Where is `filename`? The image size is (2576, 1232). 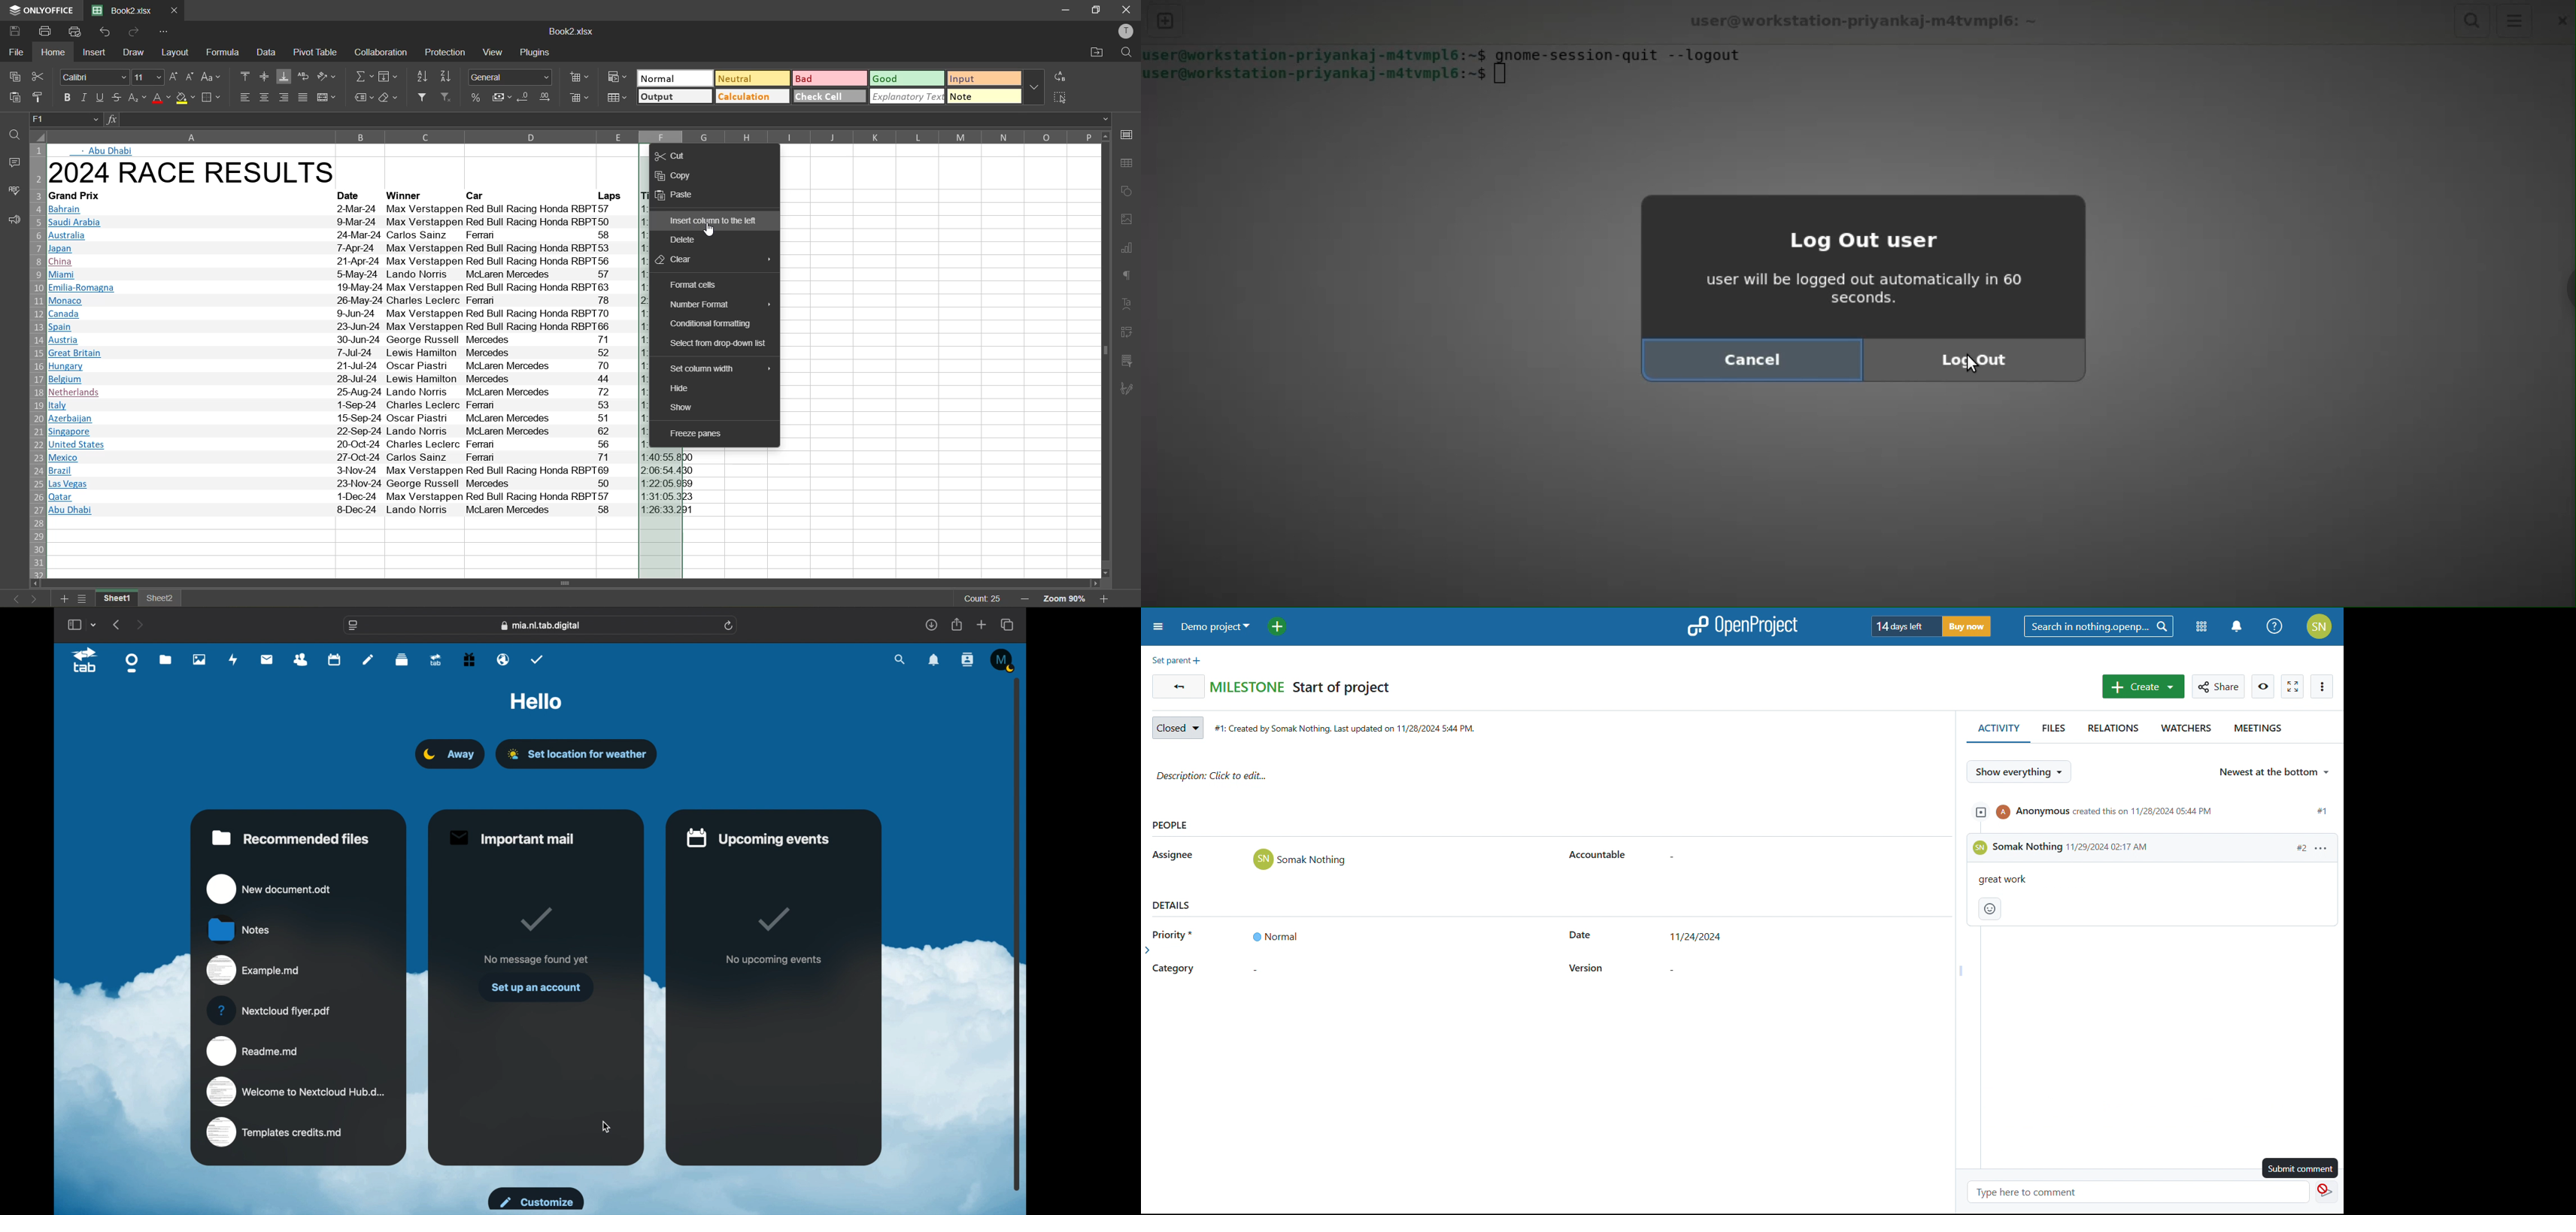 filename is located at coordinates (574, 33).